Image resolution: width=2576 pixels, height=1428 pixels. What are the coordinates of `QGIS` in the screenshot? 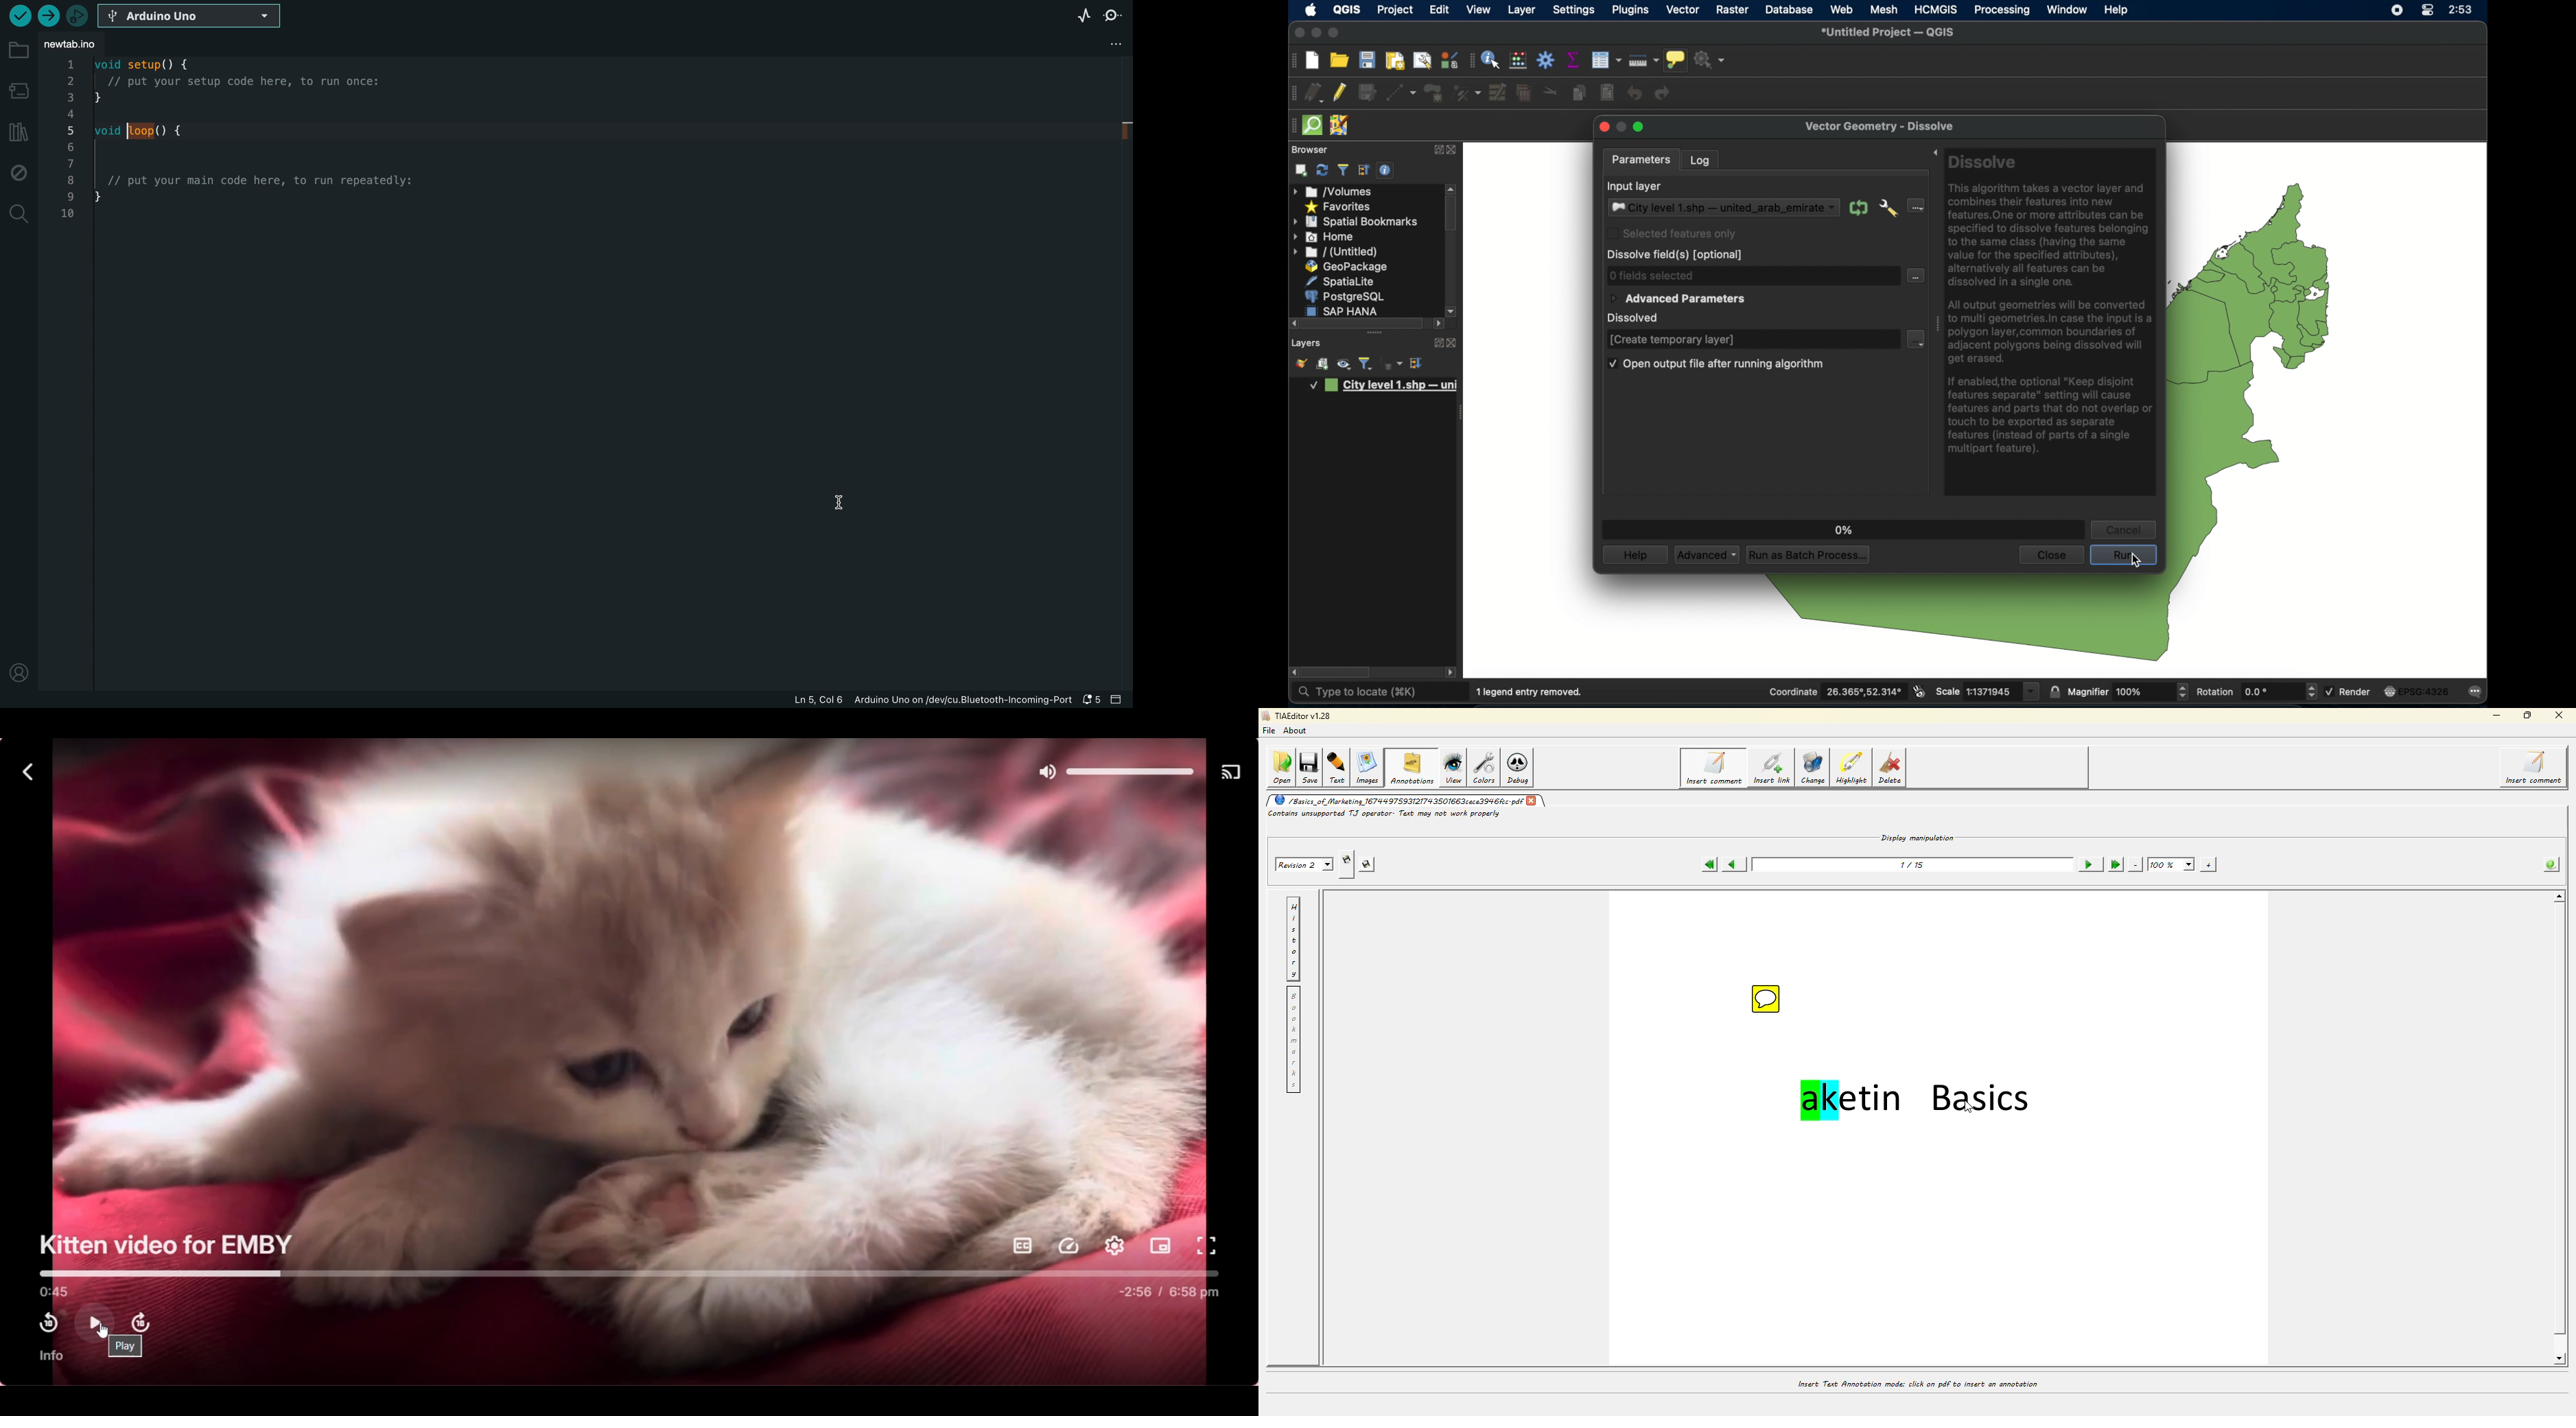 It's located at (1346, 10).